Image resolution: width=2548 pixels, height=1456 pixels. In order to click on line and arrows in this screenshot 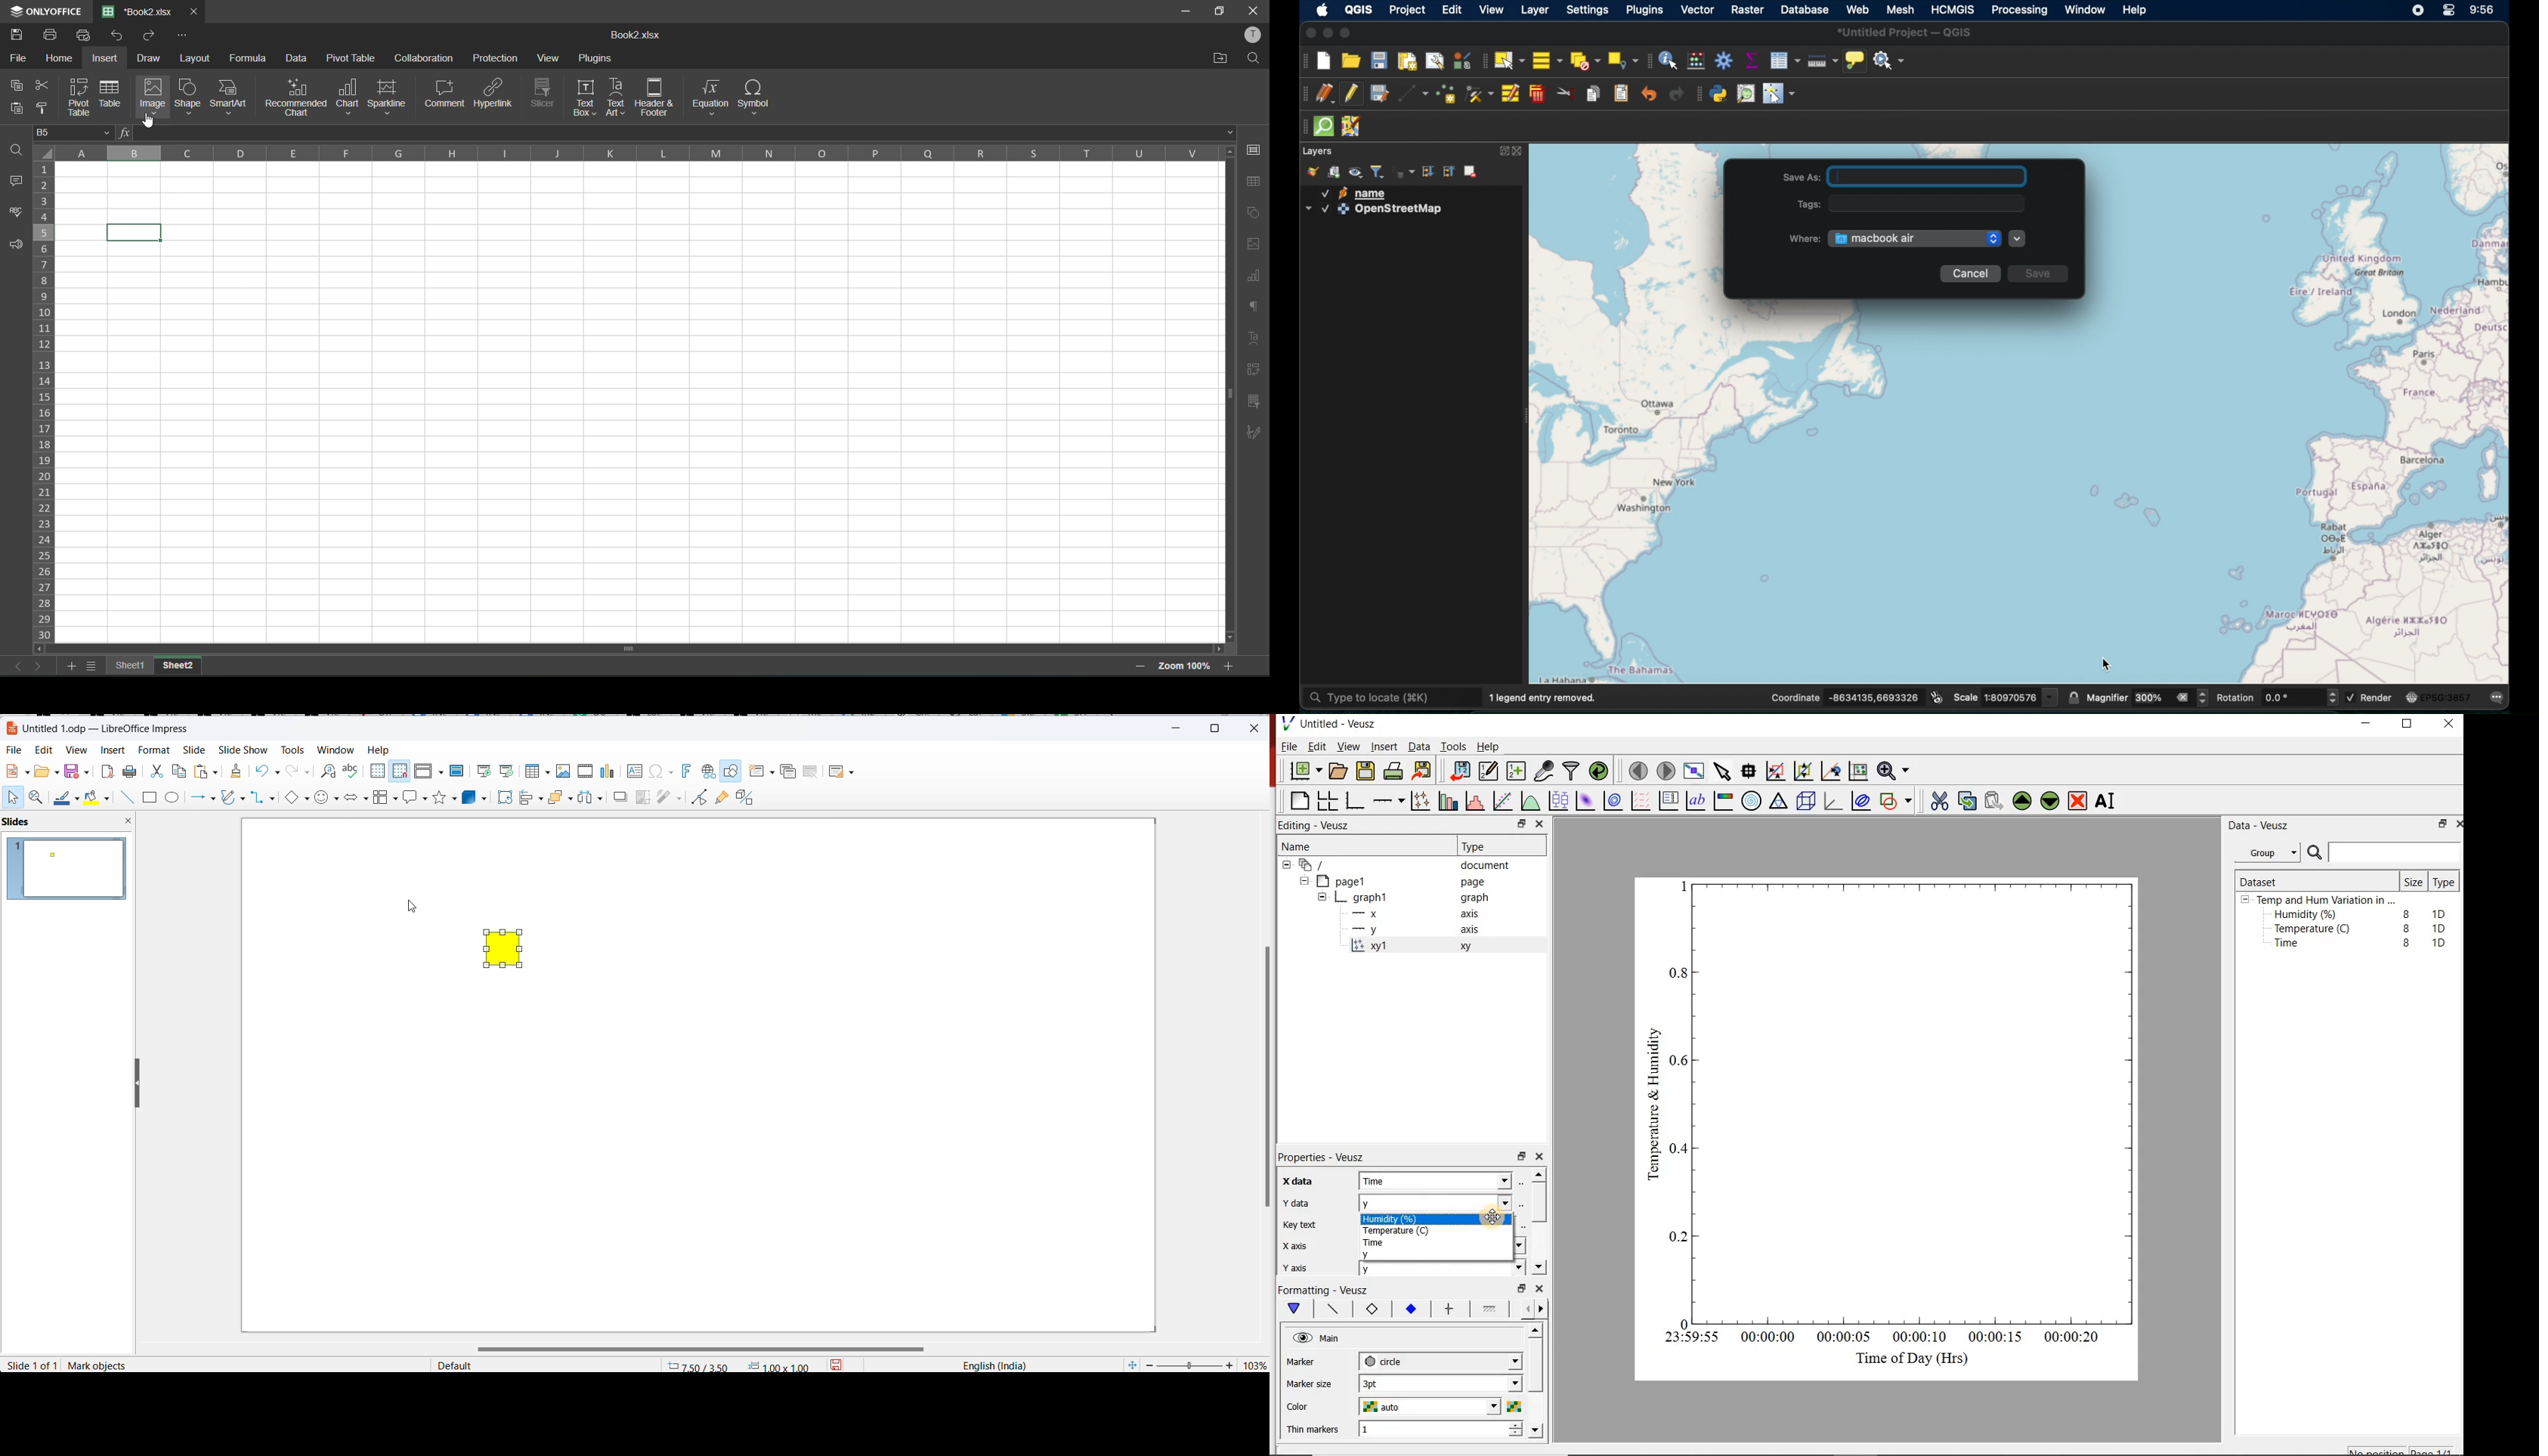, I will do `click(204, 798)`.